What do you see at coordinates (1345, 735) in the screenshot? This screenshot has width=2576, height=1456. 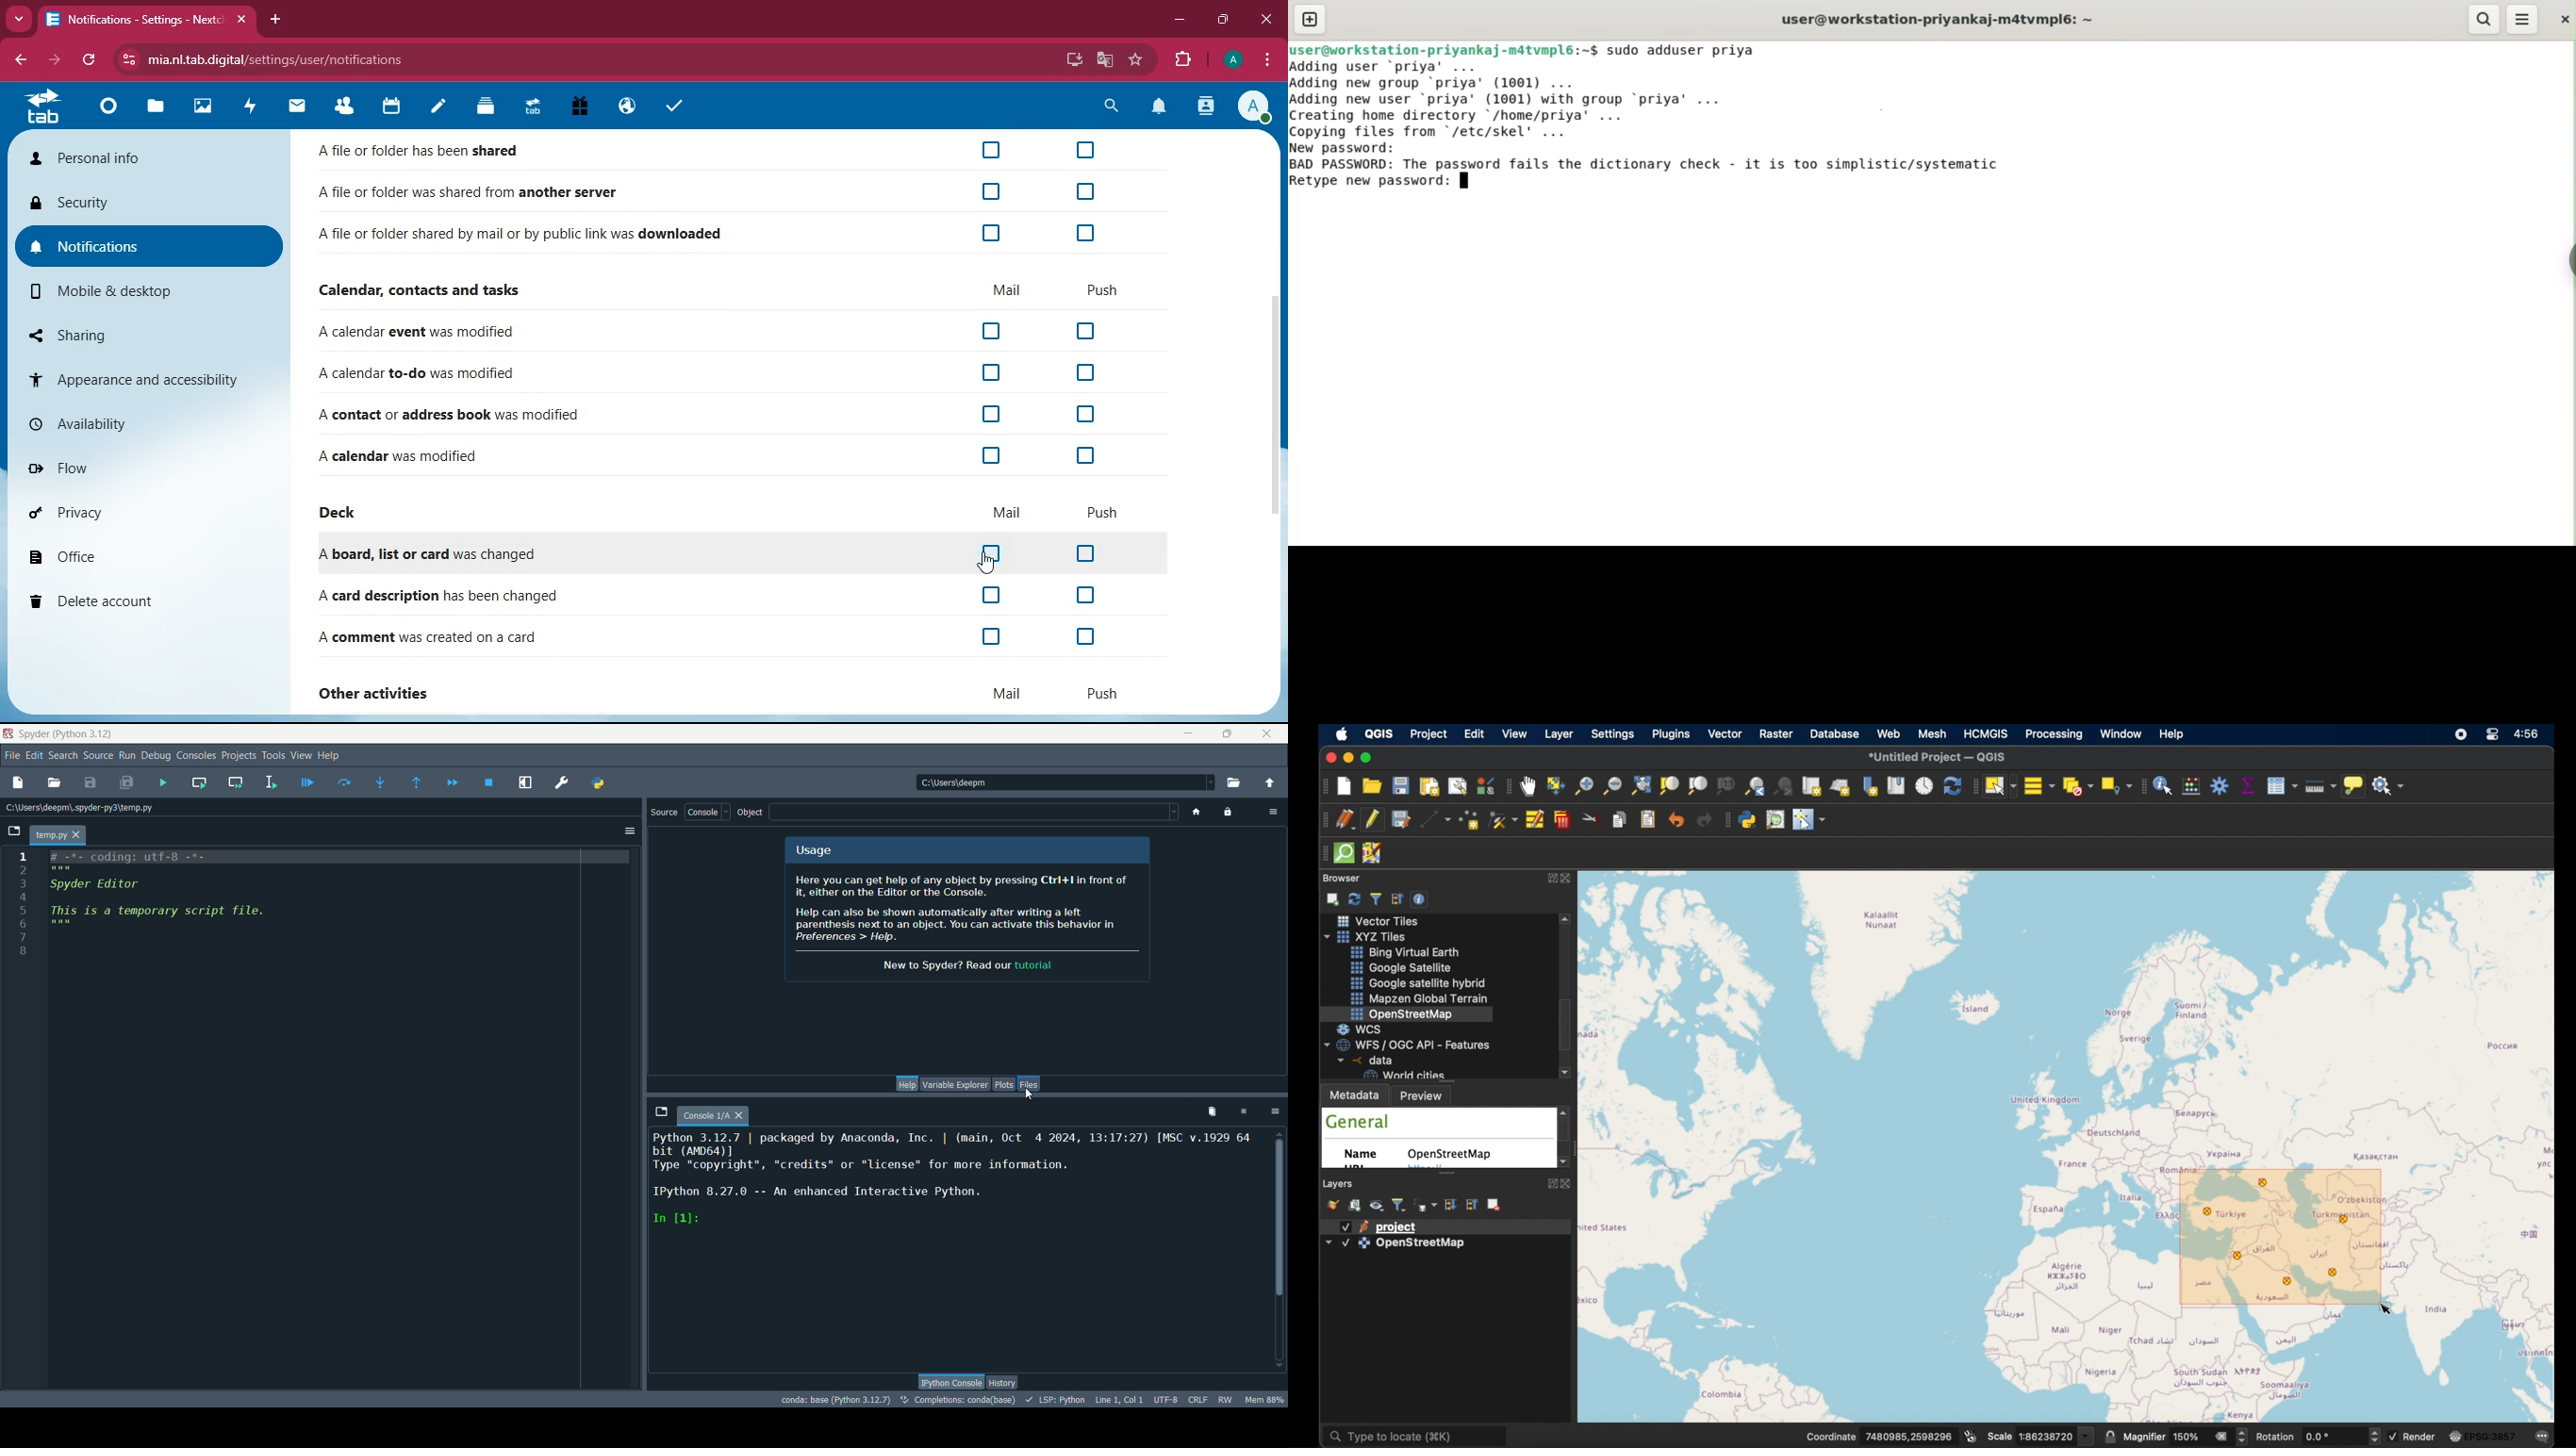 I see `apple icon` at bounding box center [1345, 735].